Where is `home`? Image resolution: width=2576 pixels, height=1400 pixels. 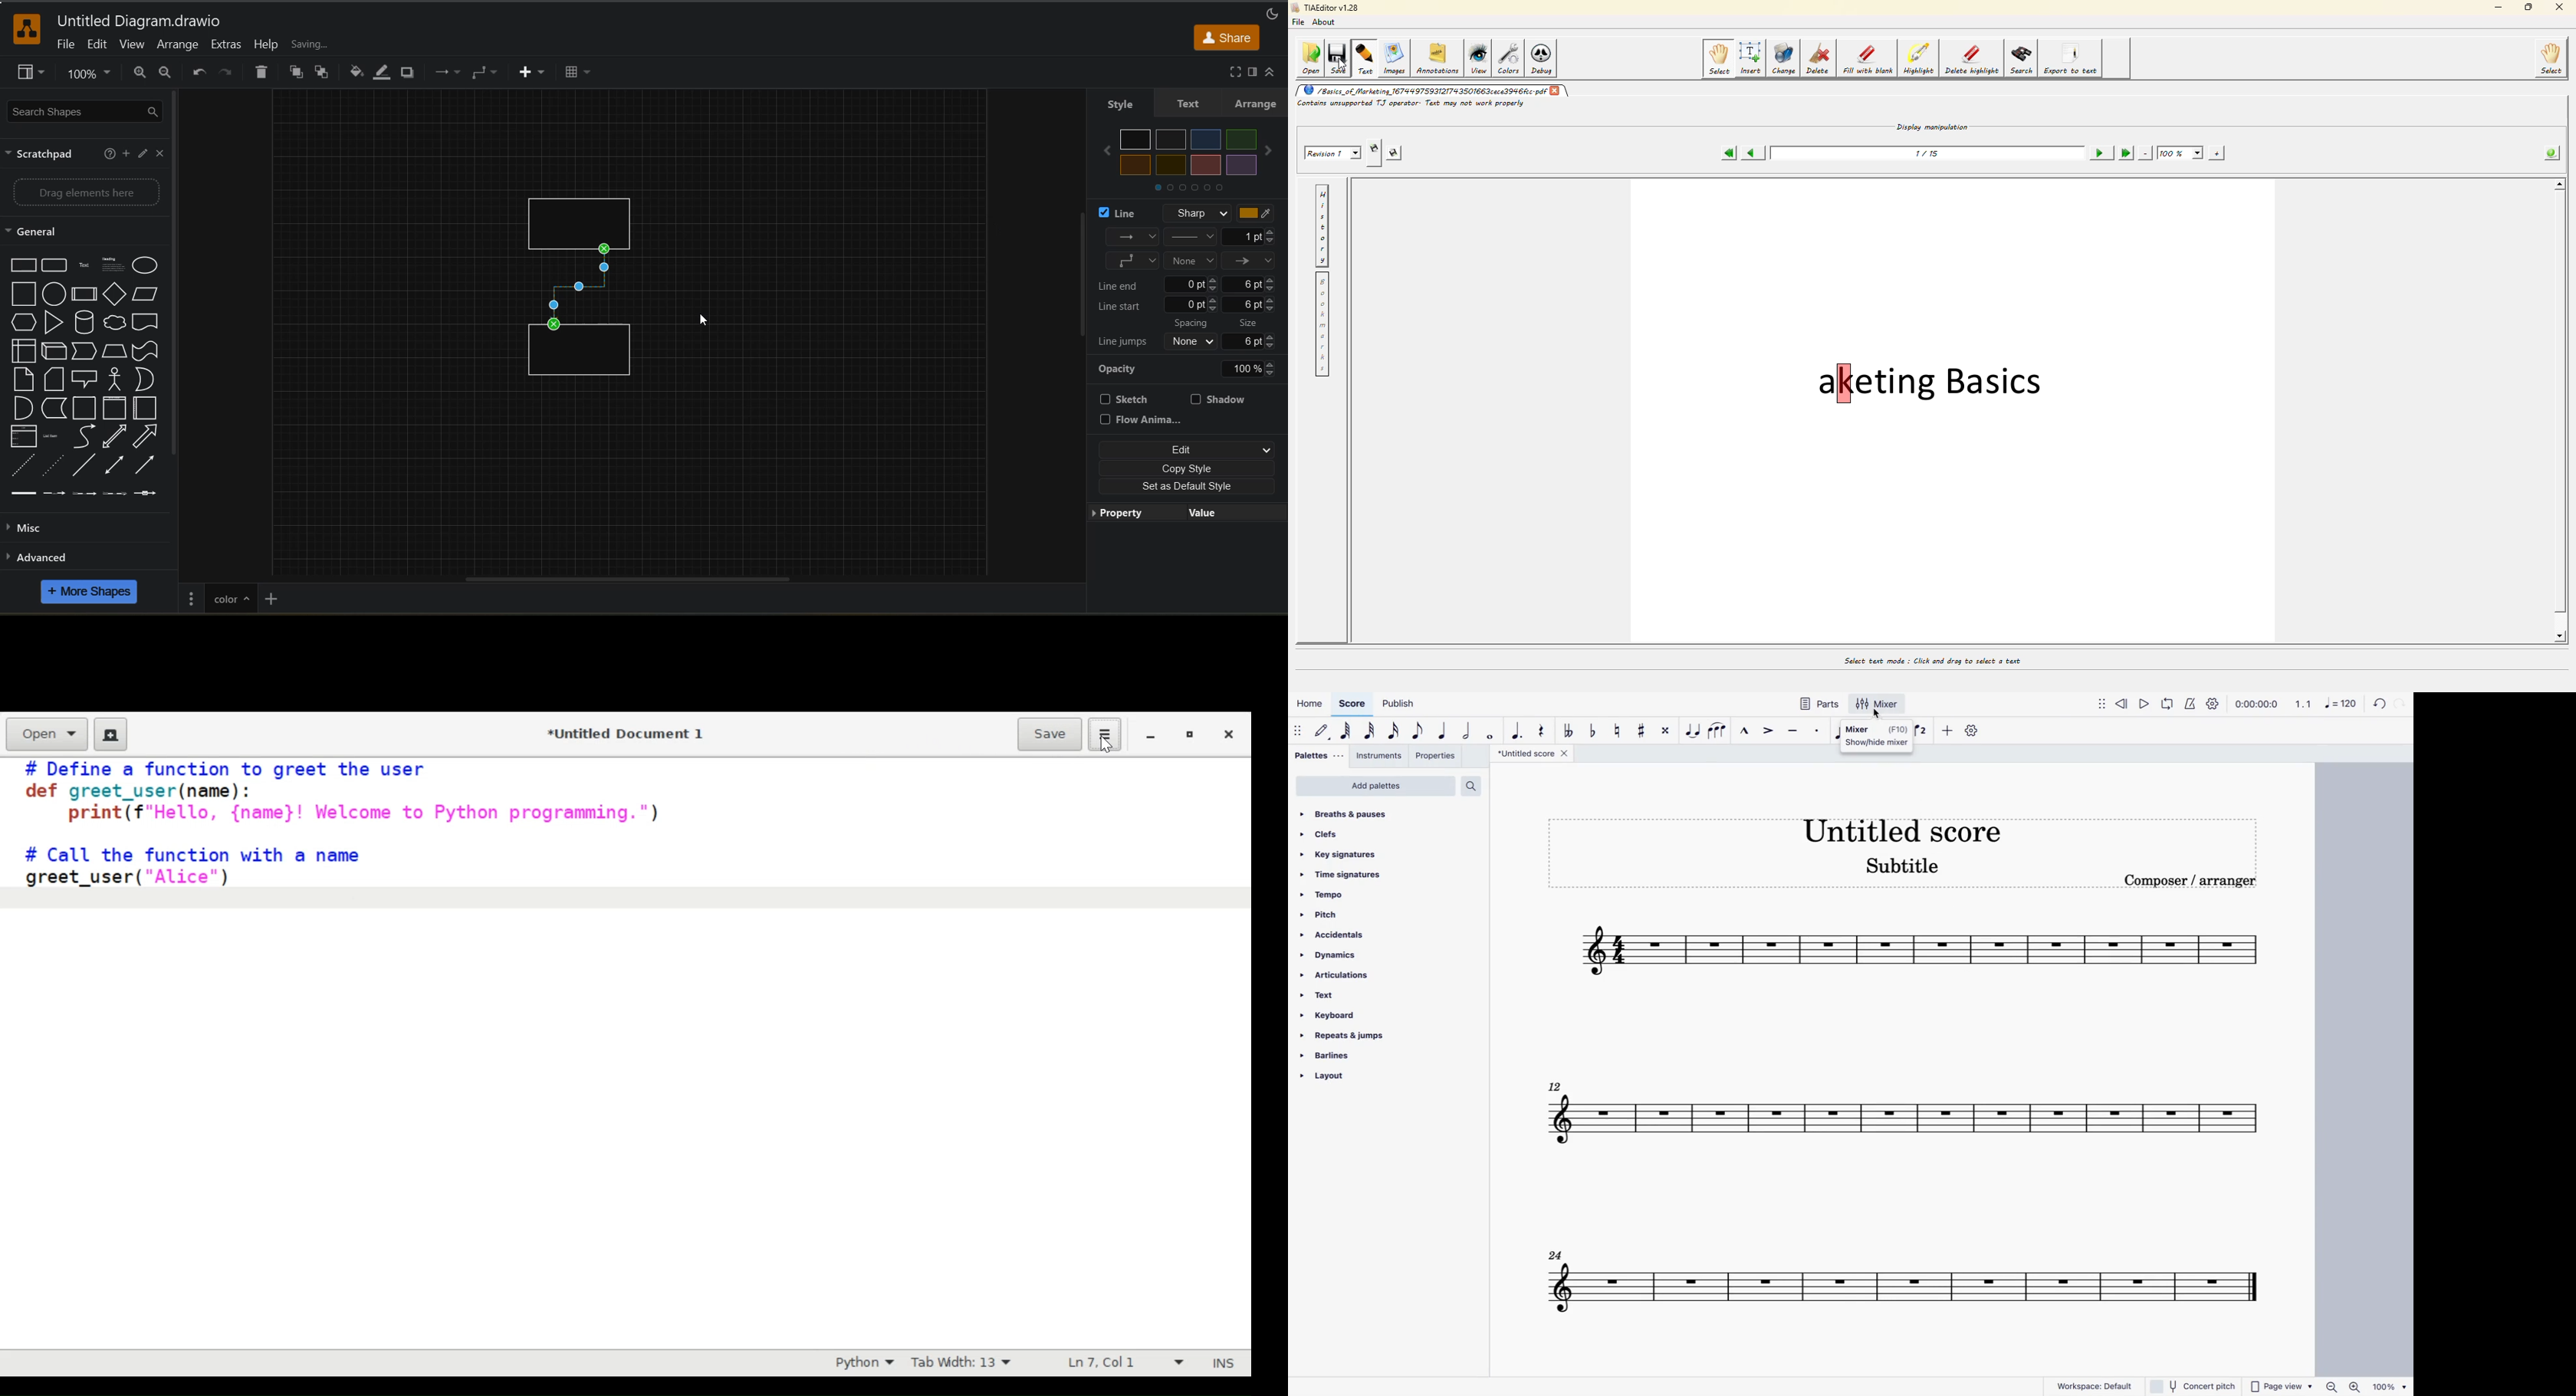 home is located at coordinates (1308, 704).